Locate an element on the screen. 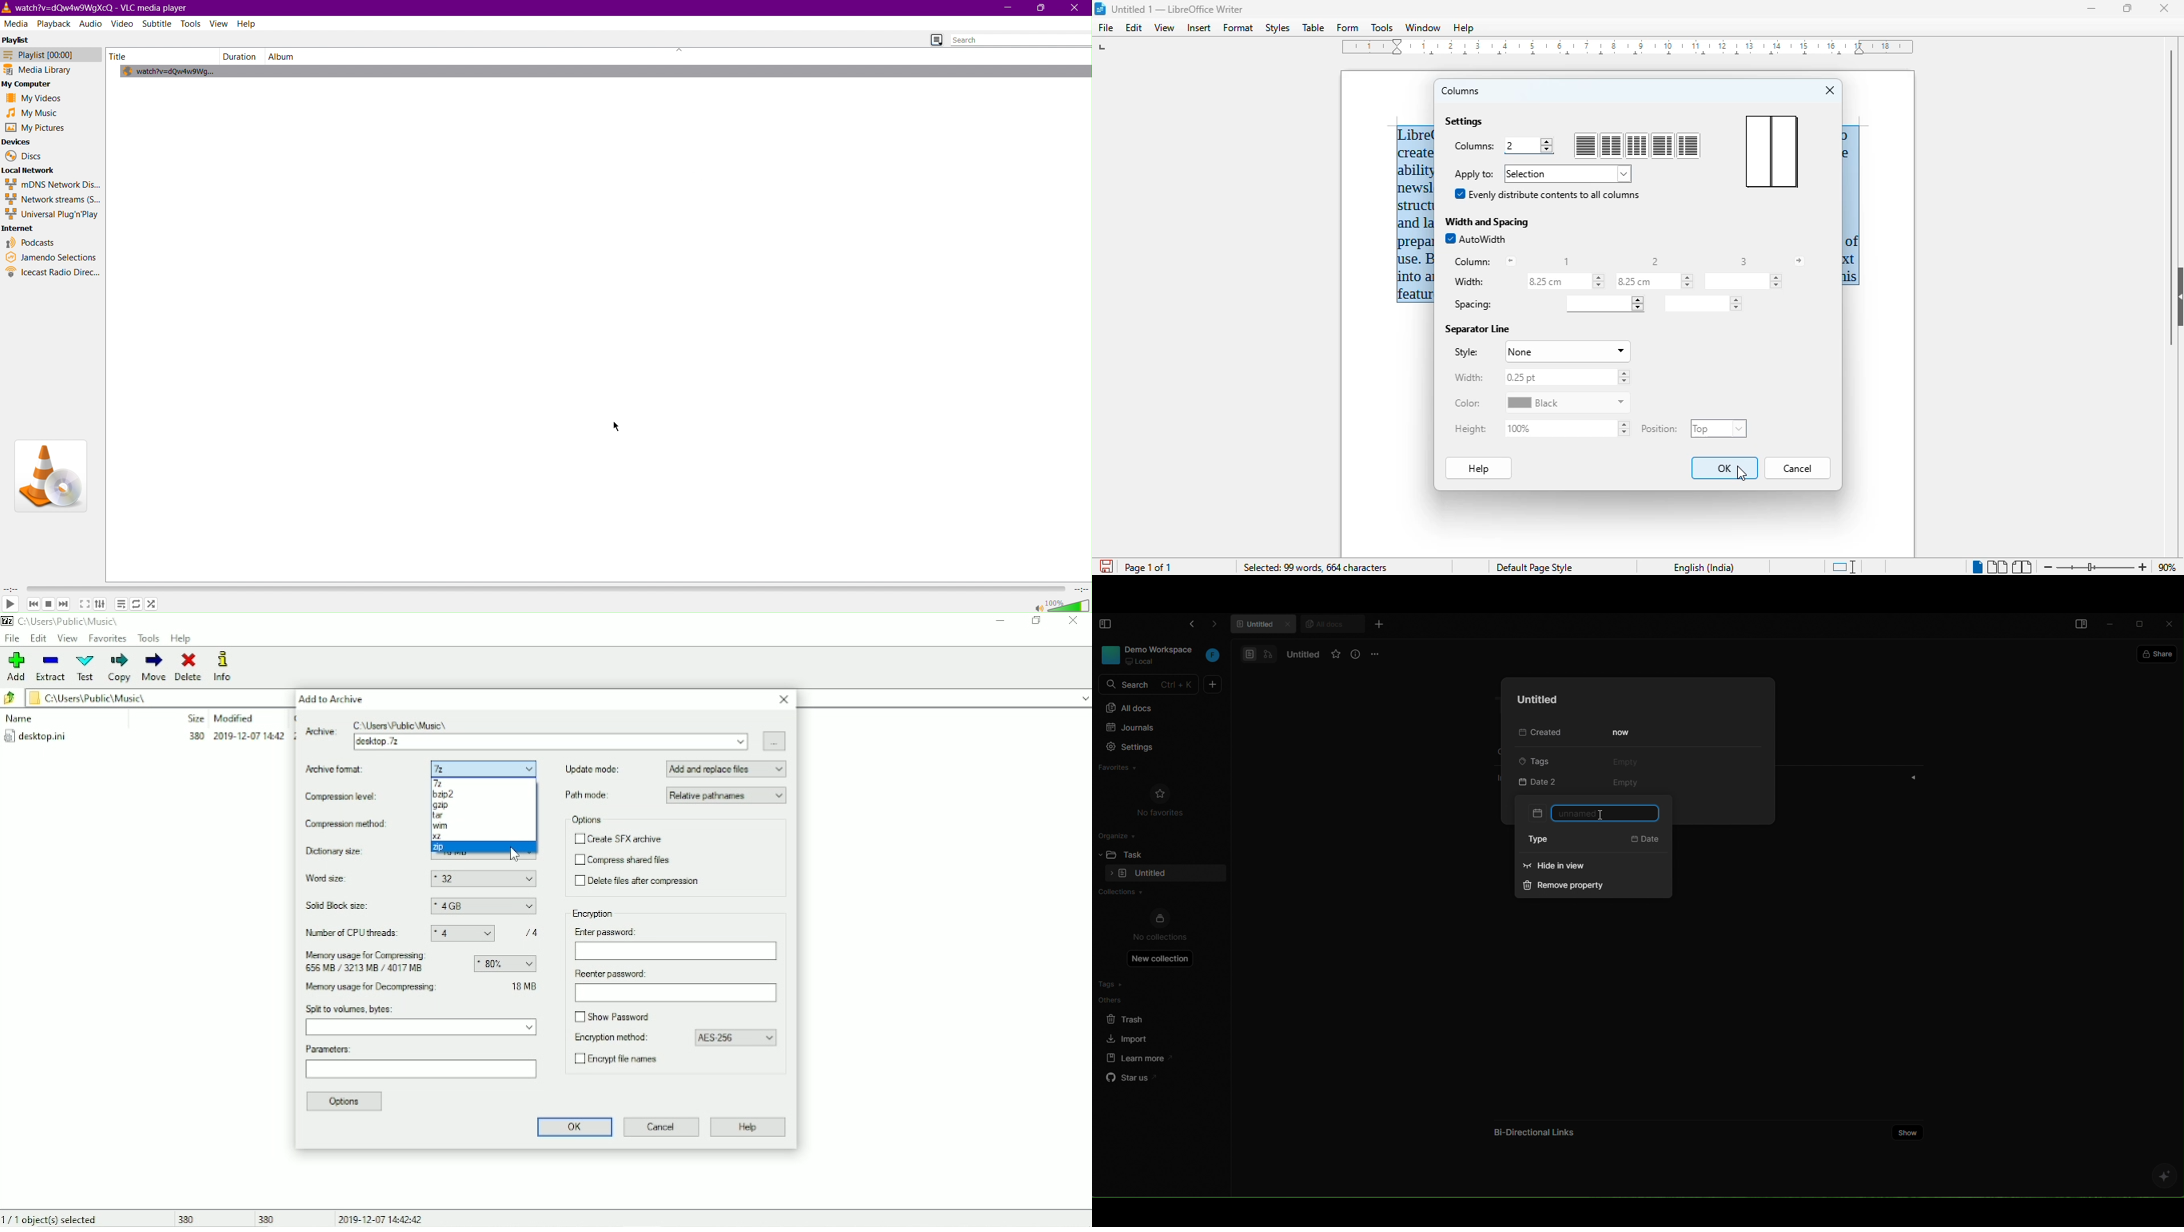 The image size is (2184, 1232). single-page view is located at coordinates (1976, 568).